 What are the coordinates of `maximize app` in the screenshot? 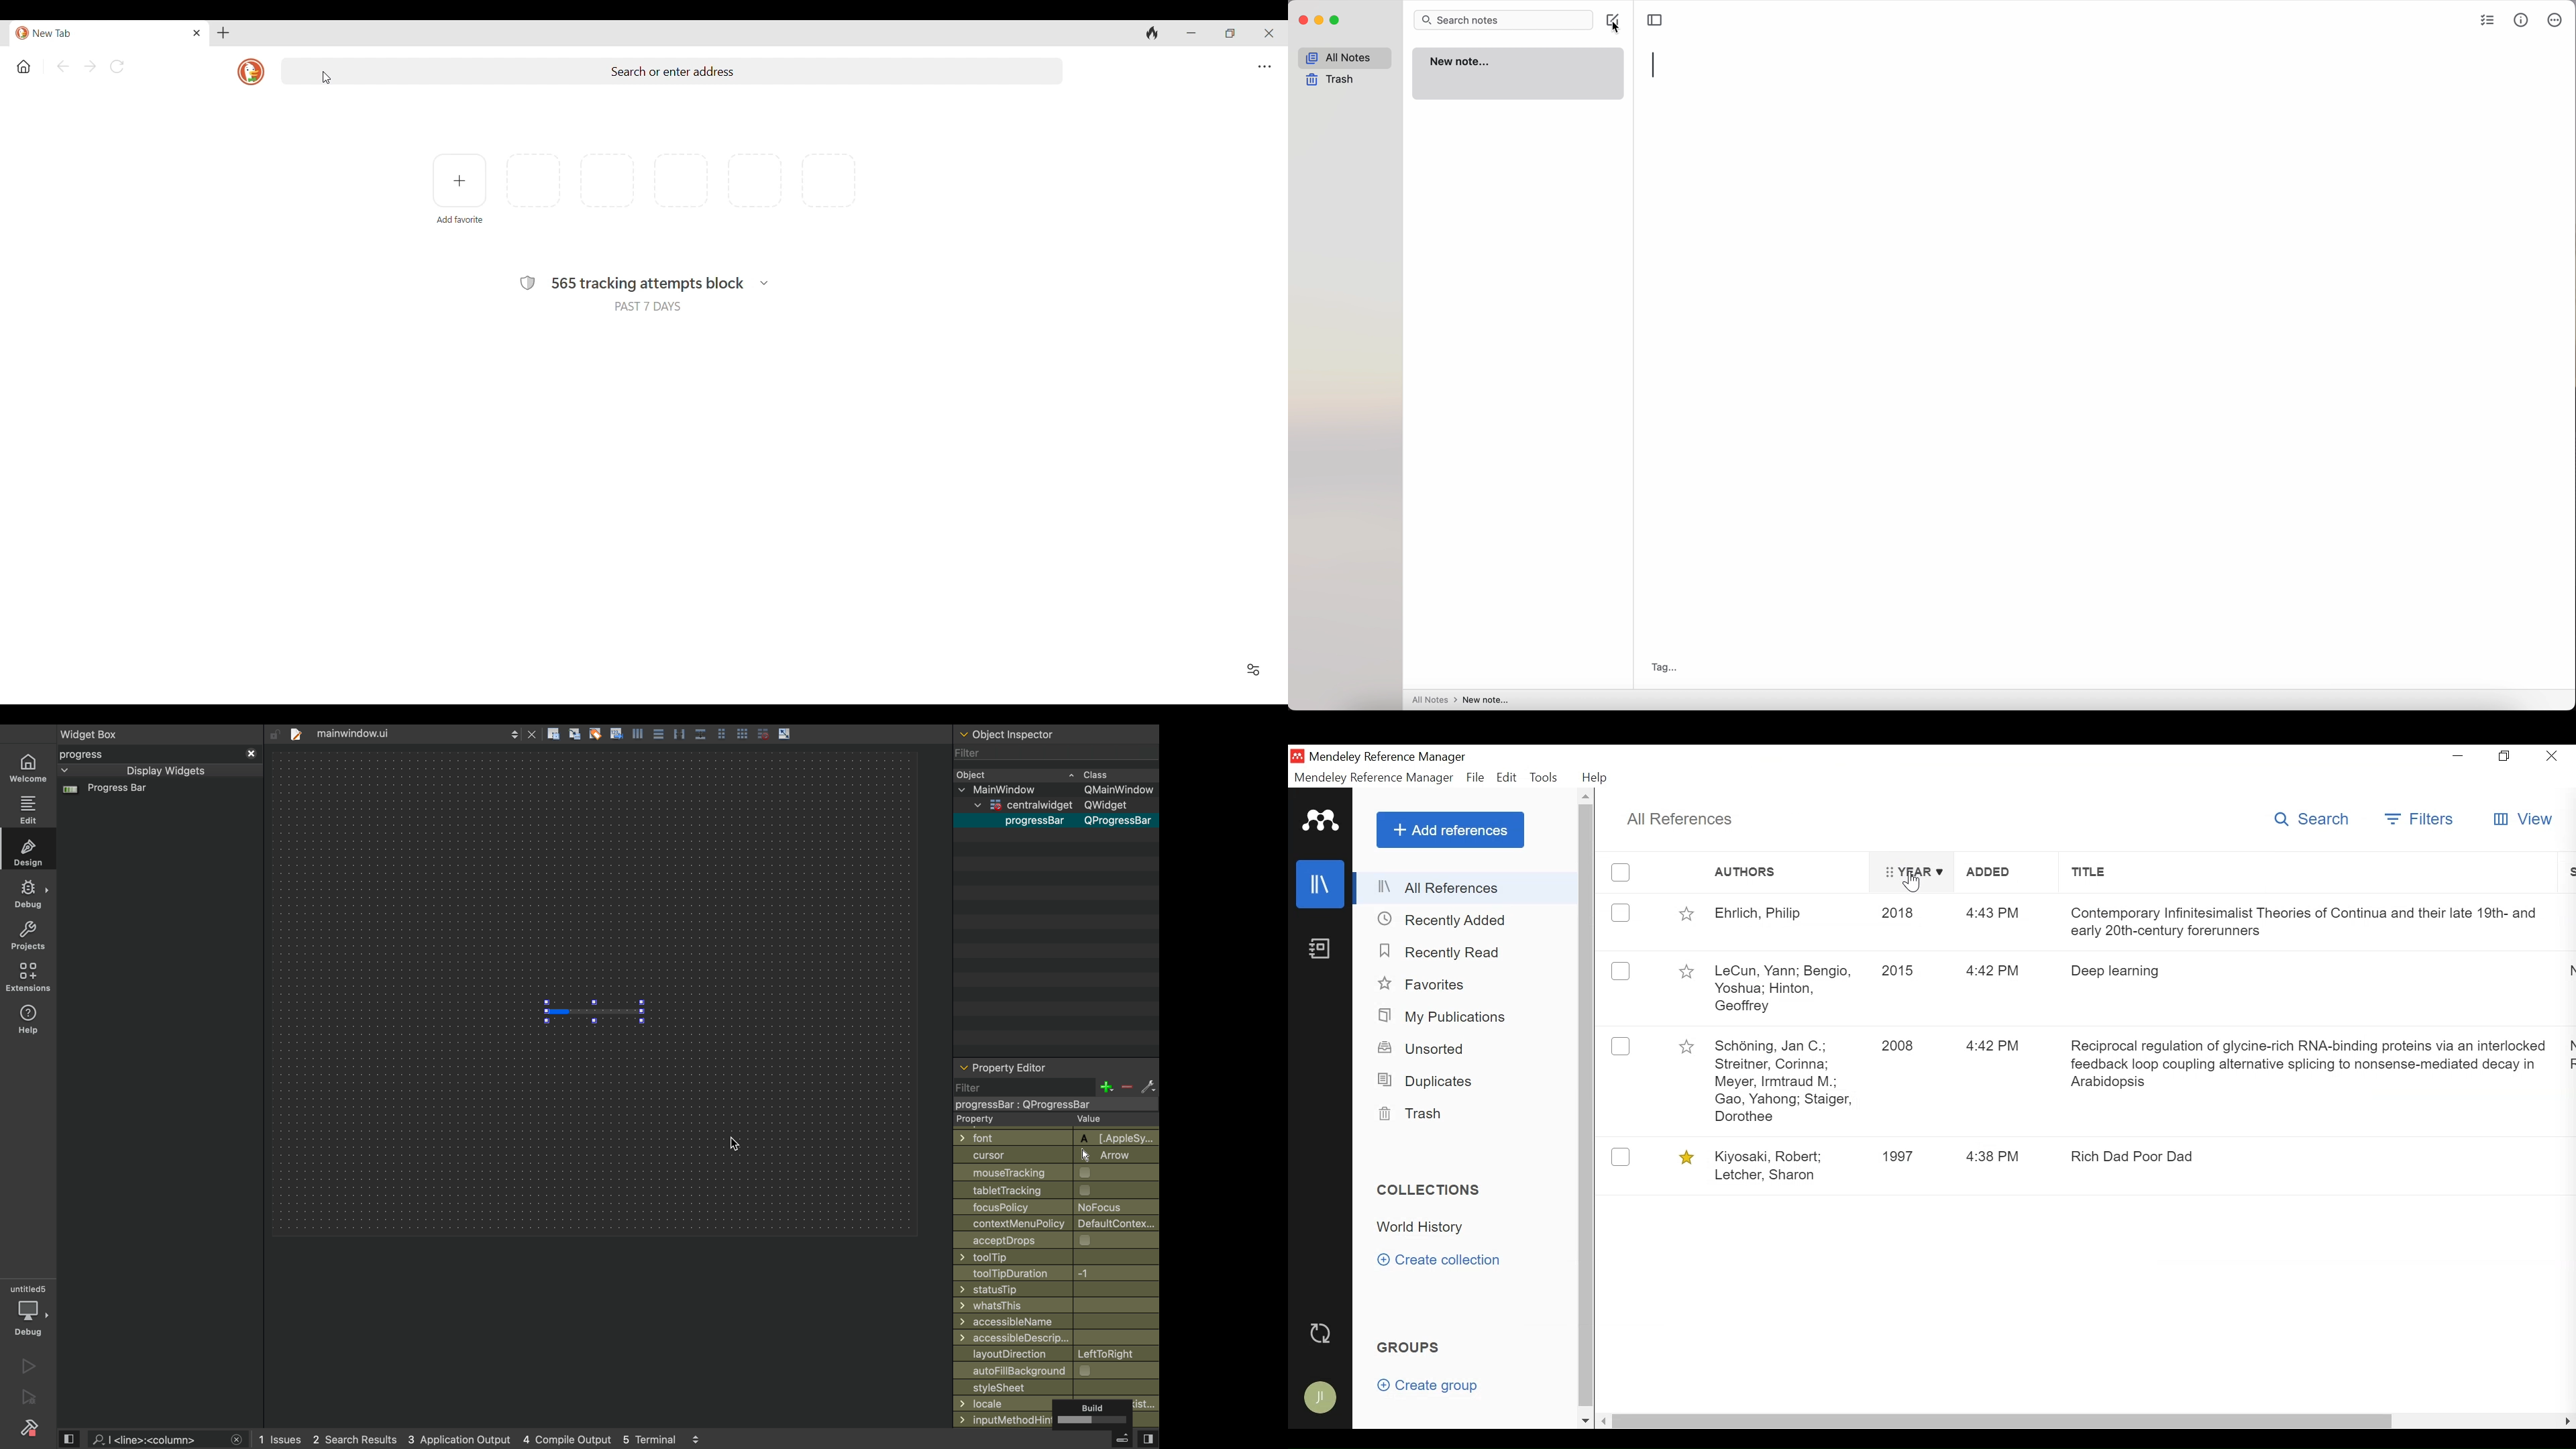 It's located at (1336, 20).